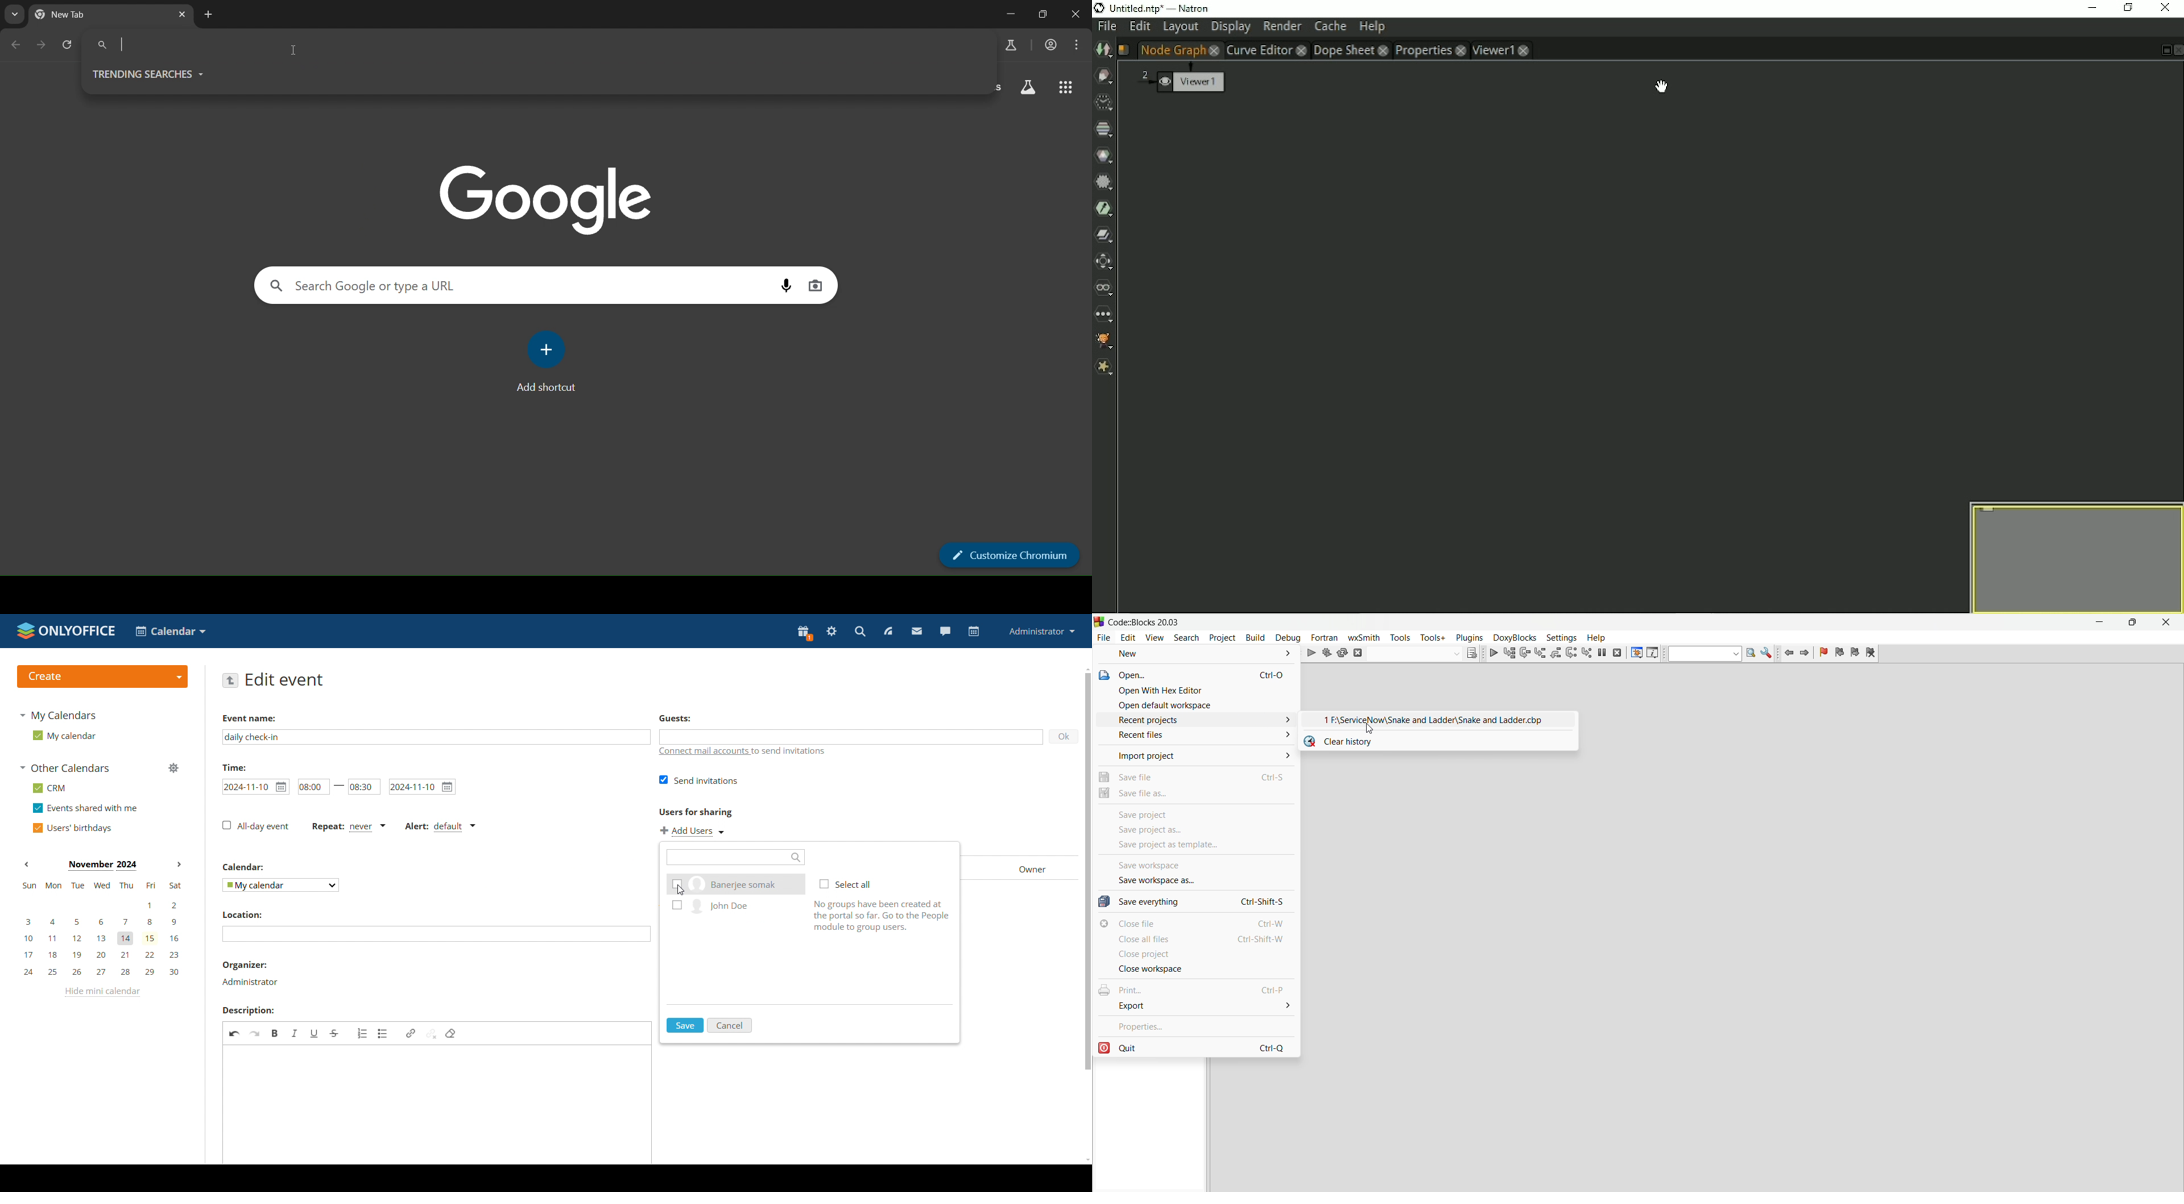 The height and width of the screenshot is (1204, 2184). What do you see at coordinates (1823, 653) in the screenshot?
I see `toggle bookmarks` at bounding box center [1823, 653].